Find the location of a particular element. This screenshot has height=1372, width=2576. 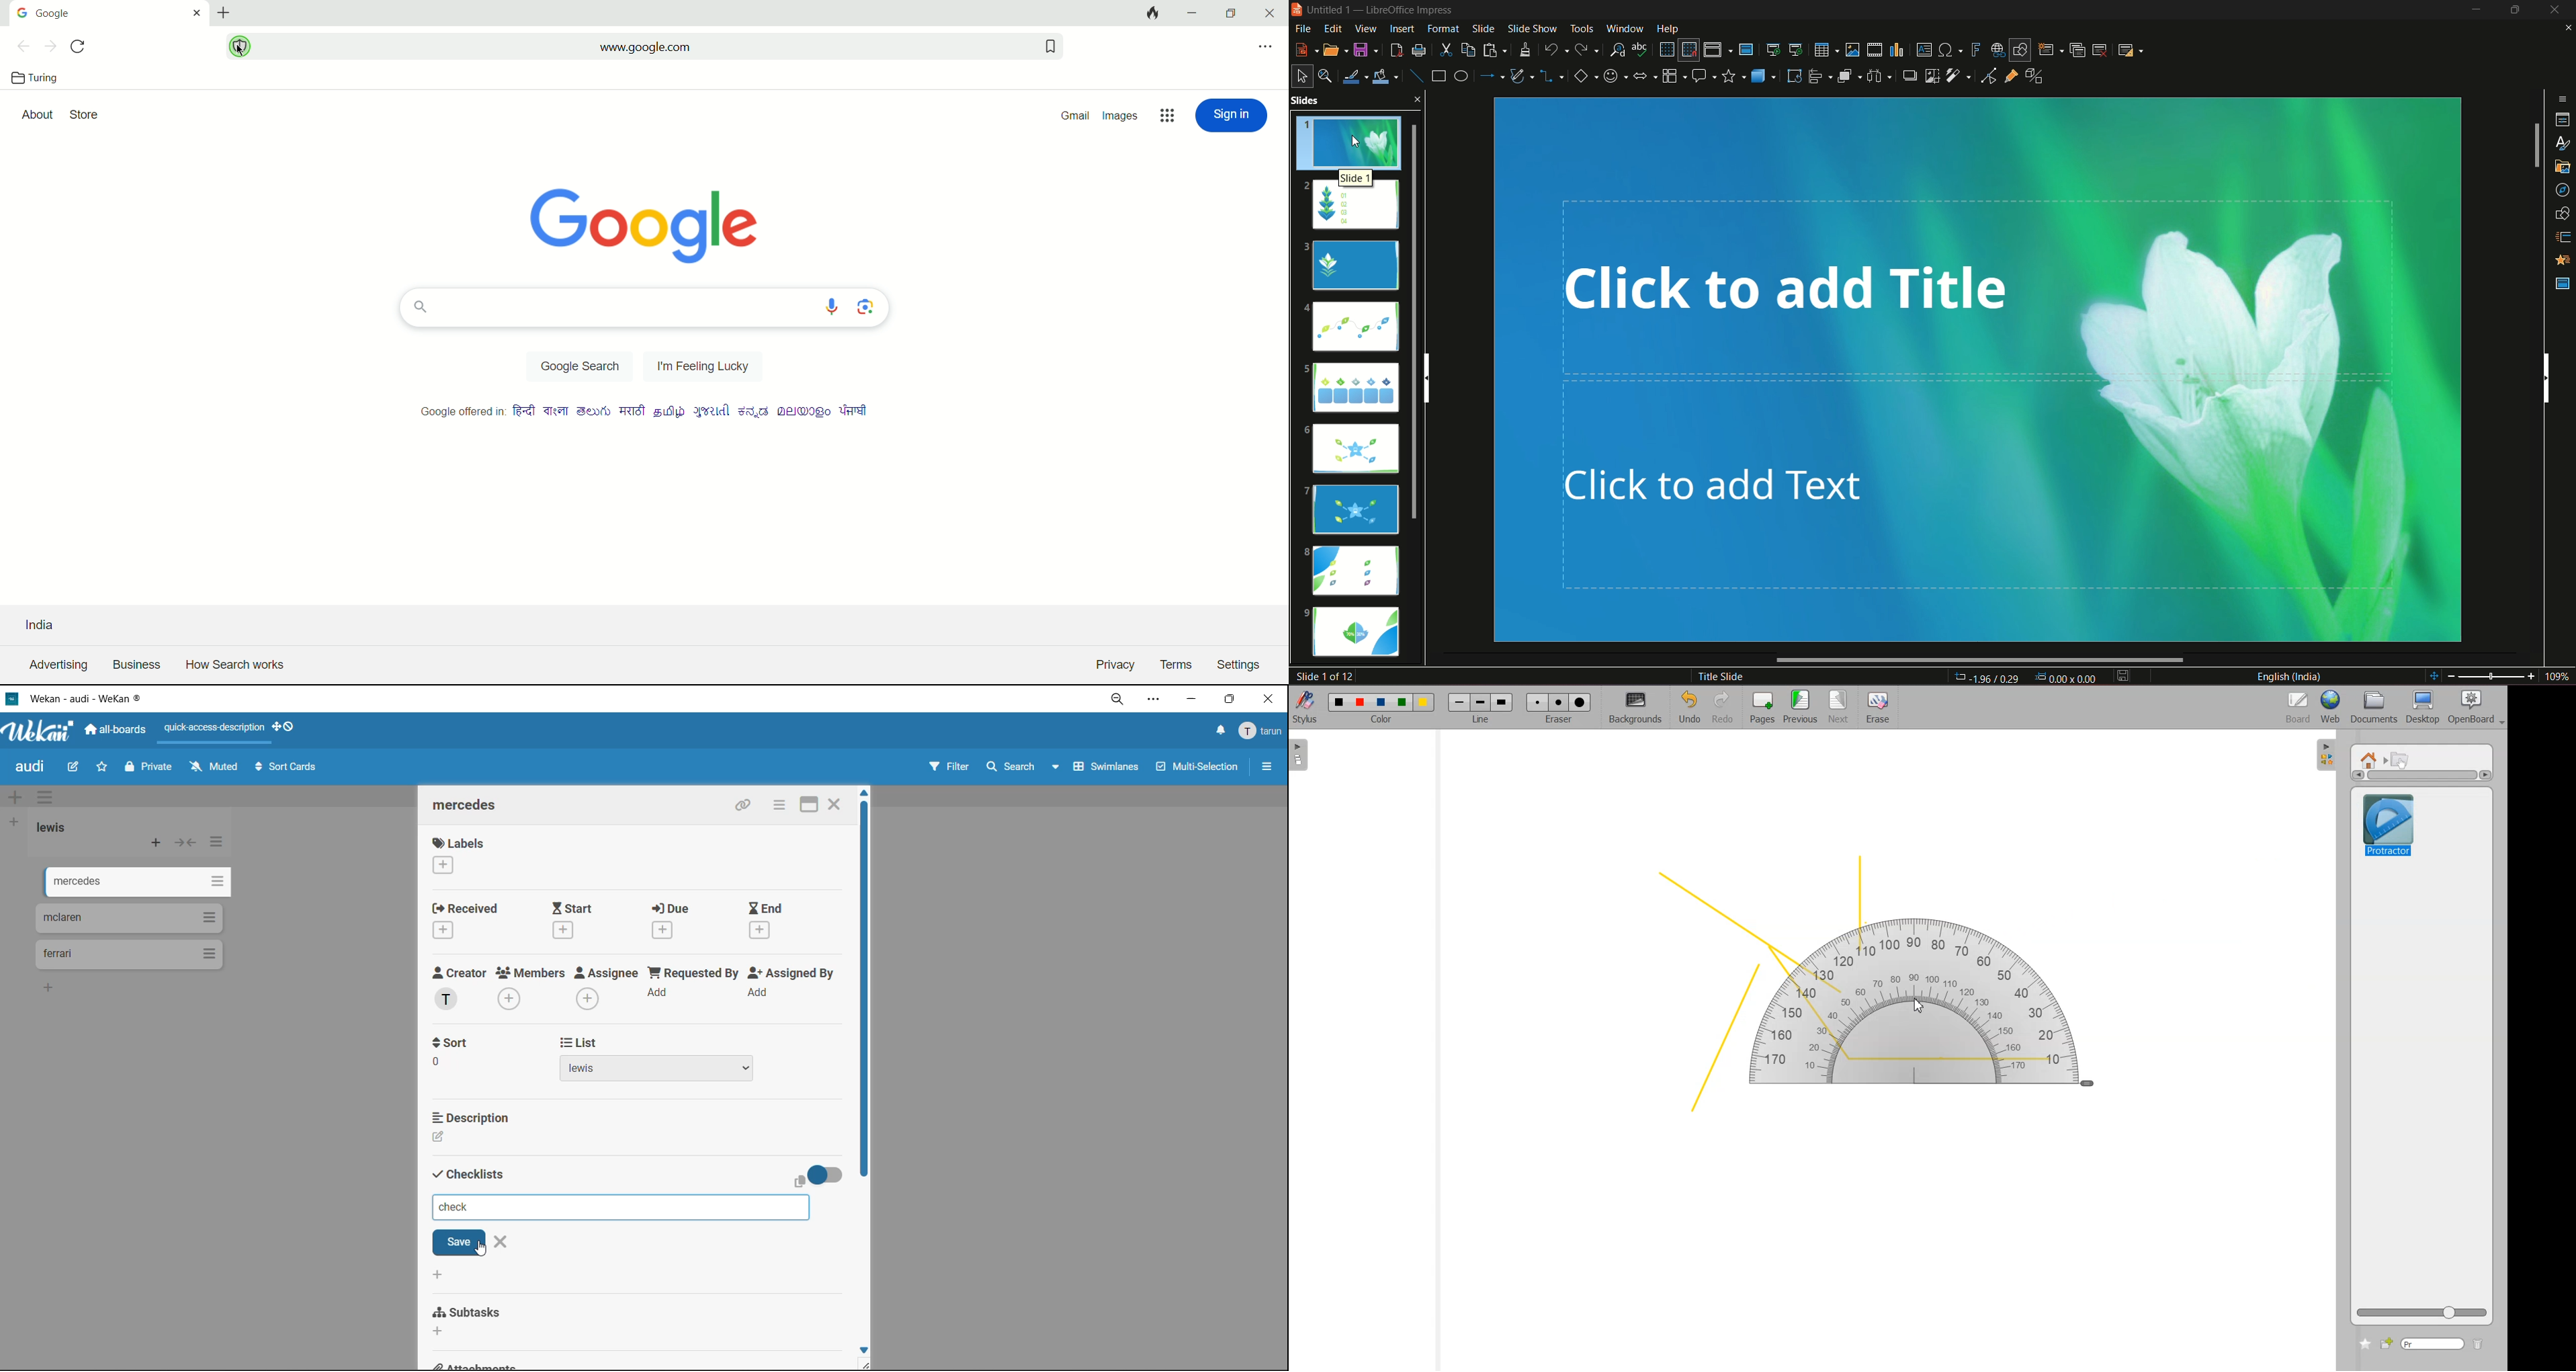

cards is located at coordinates (135, 884).